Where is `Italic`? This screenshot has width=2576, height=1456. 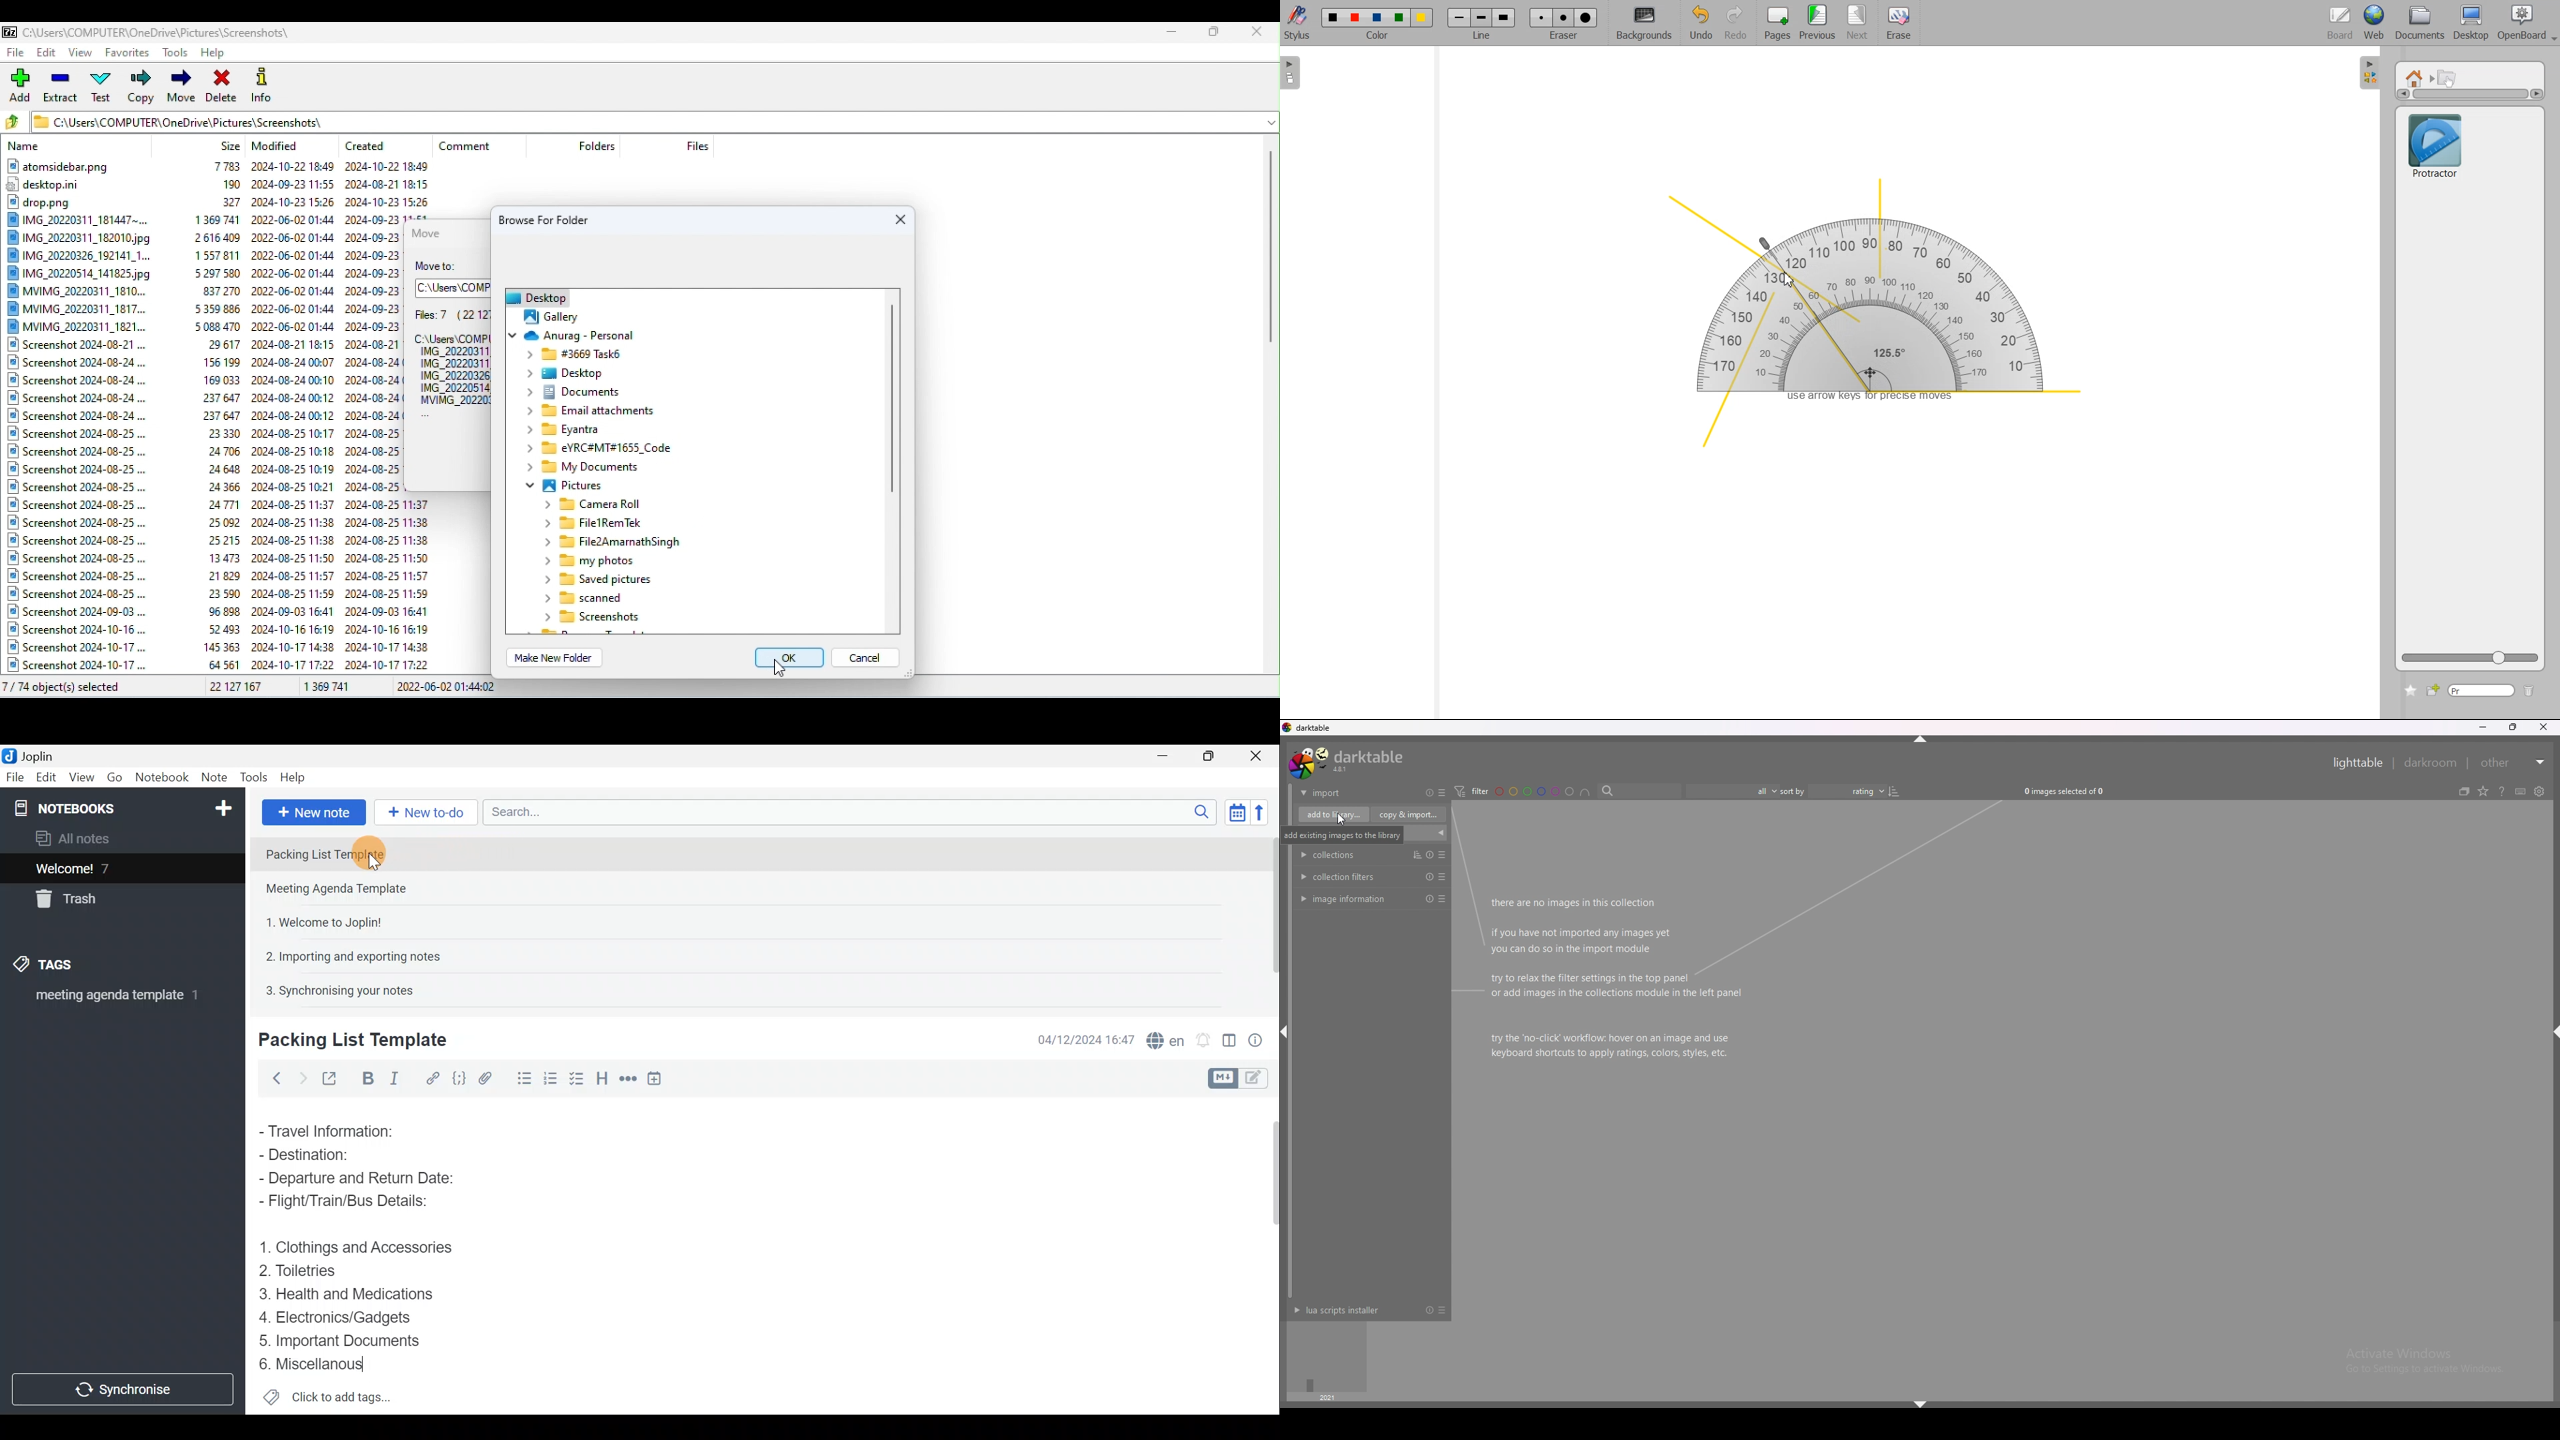 Italic is located at coordinates (399, 1078).